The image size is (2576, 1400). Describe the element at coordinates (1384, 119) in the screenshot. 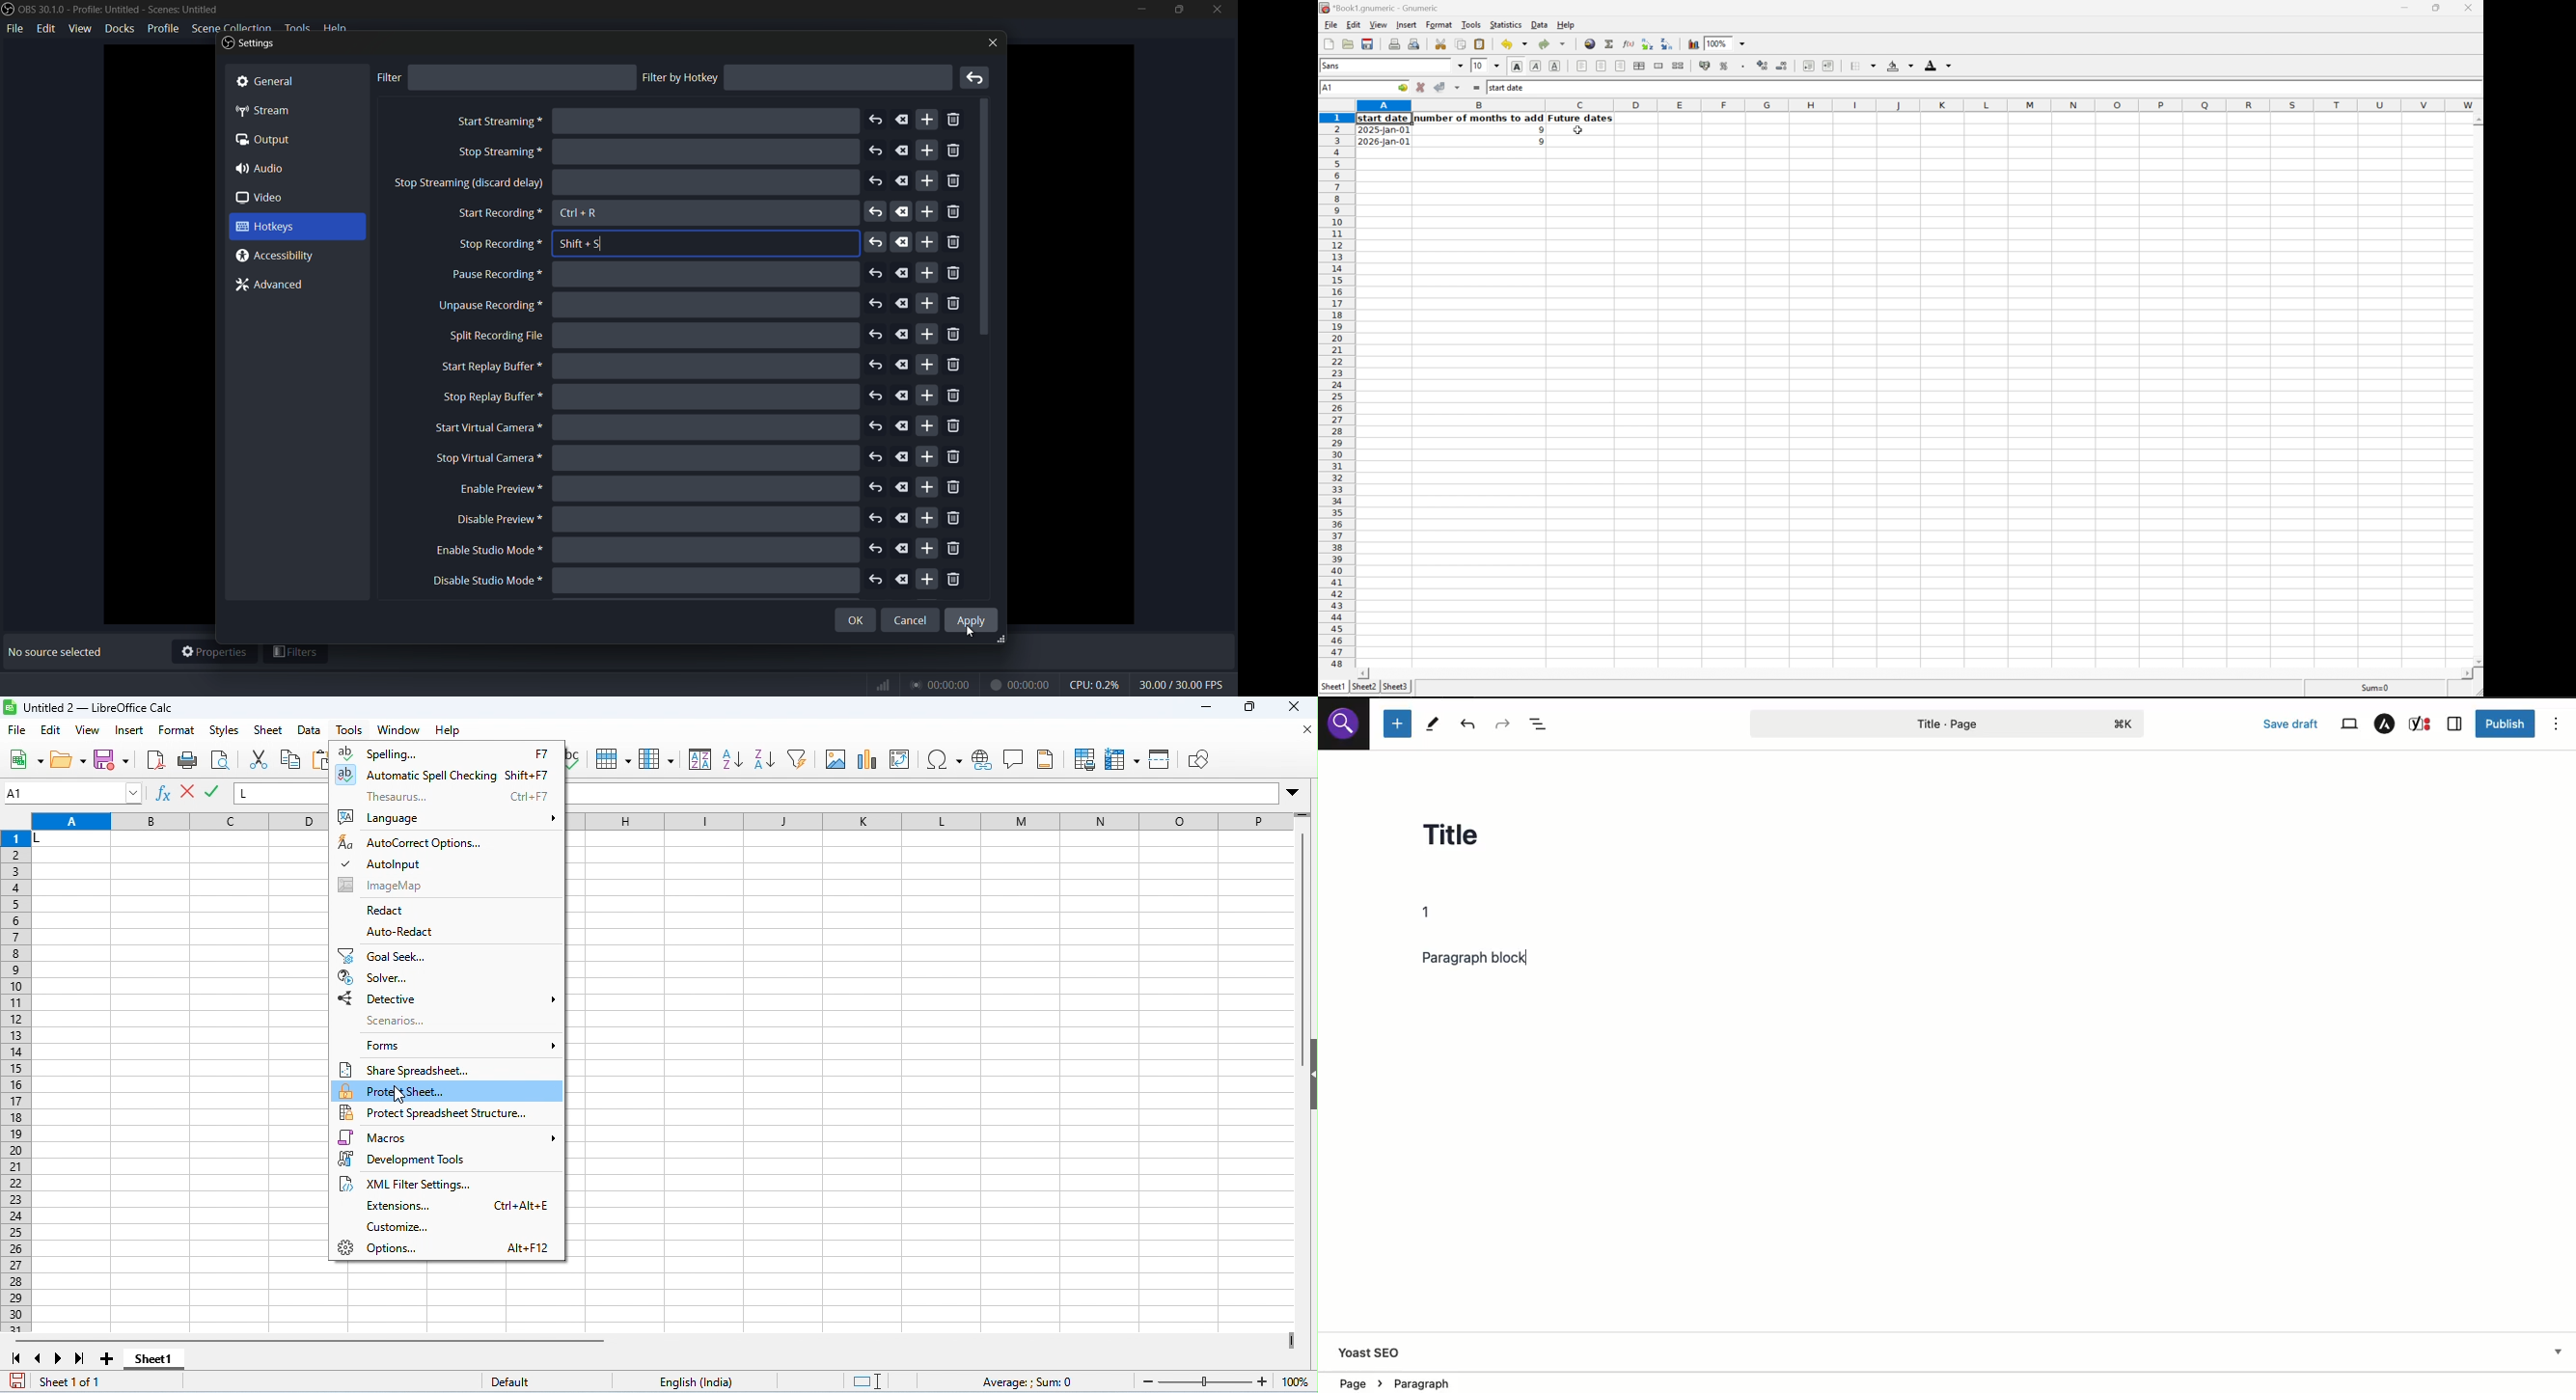

I see `start date` at that location.